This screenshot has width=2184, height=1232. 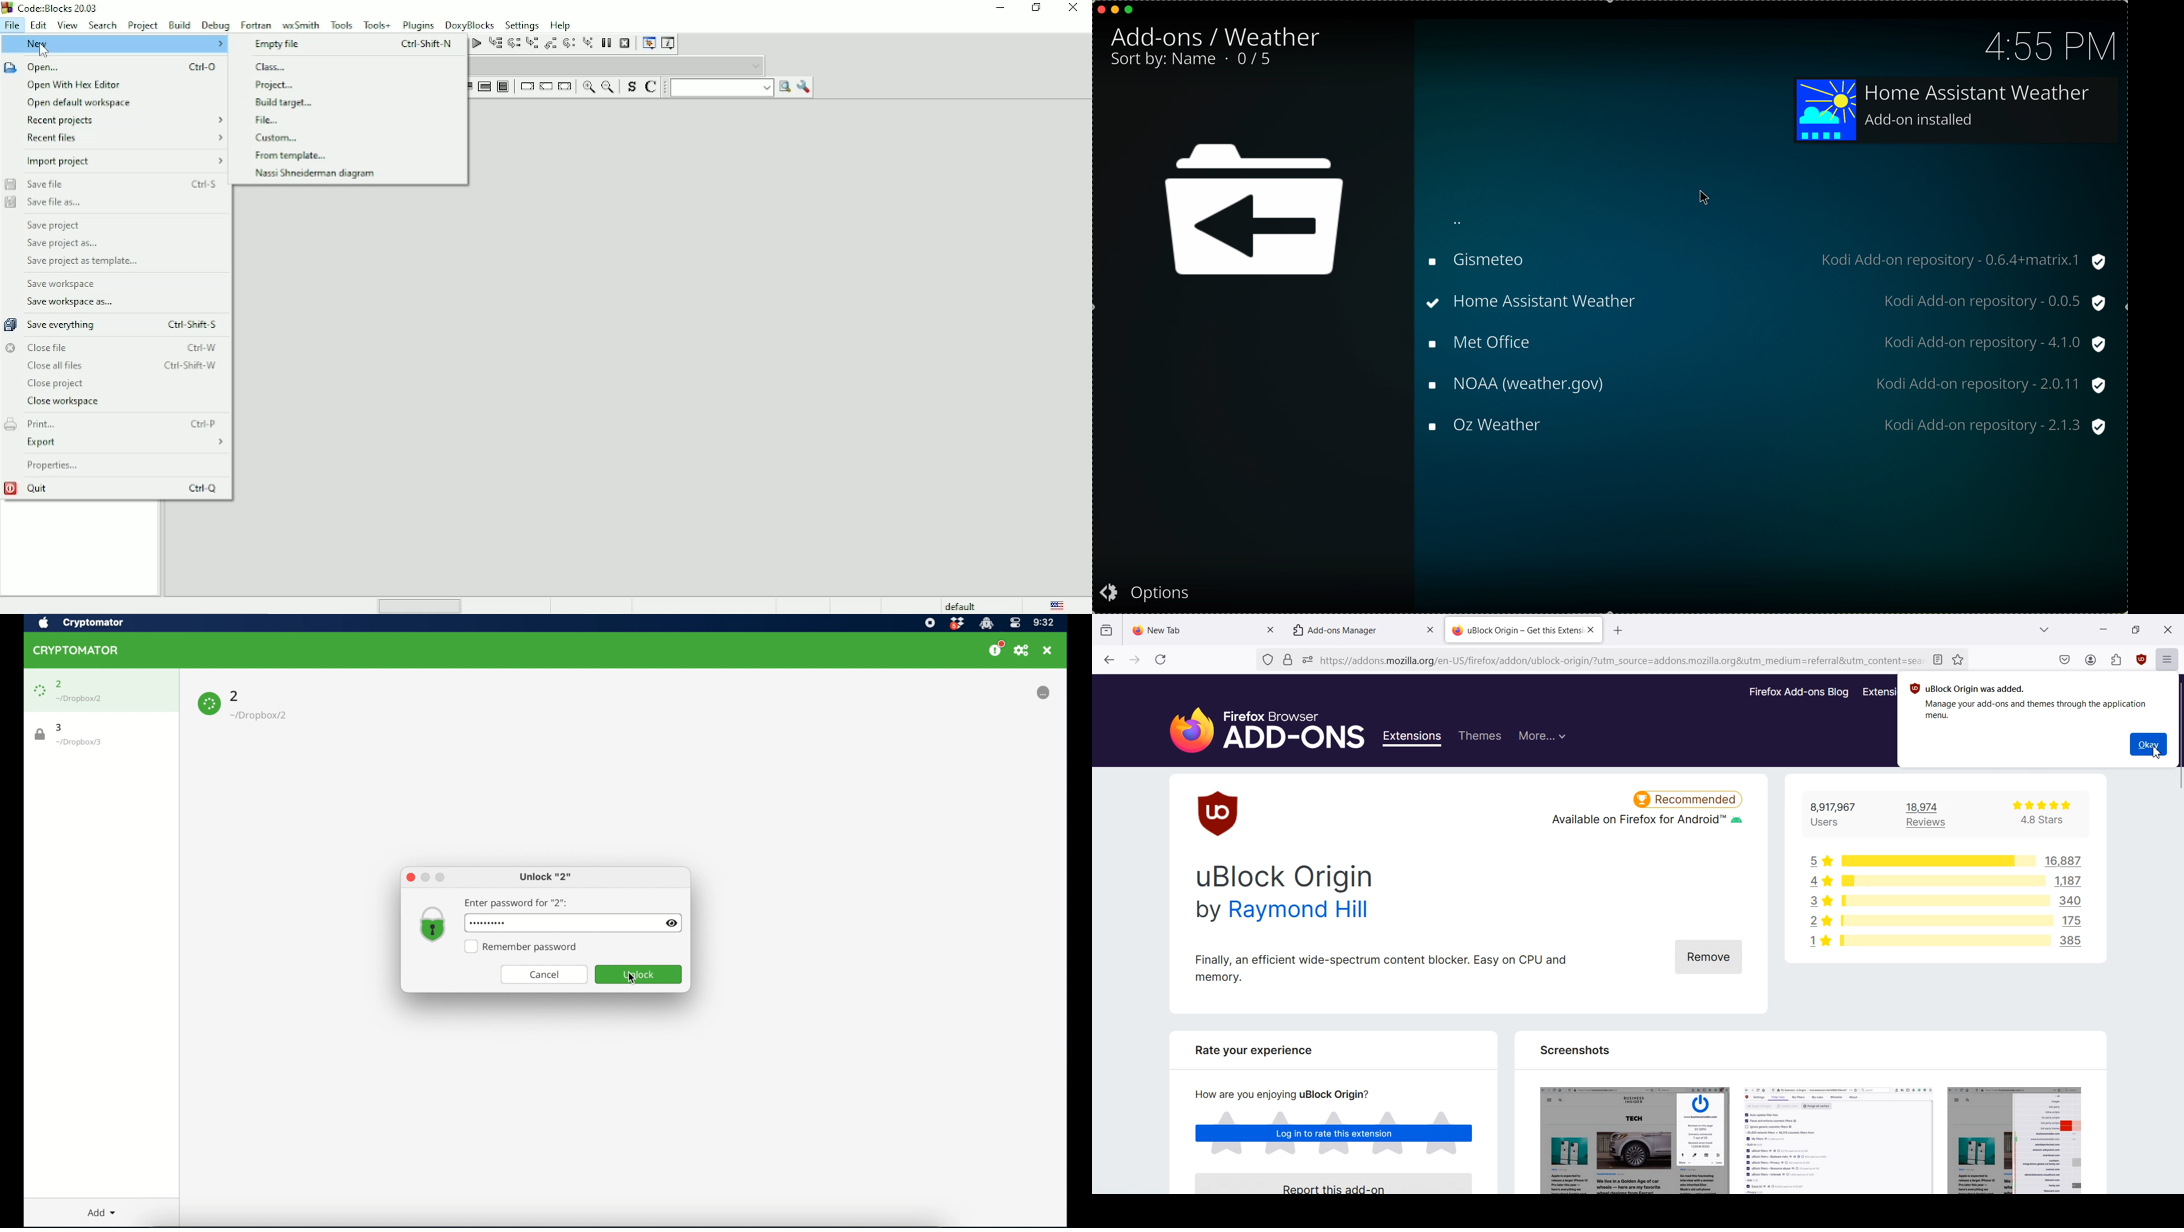 I want to click on Language, so click(x=1058, y=605).